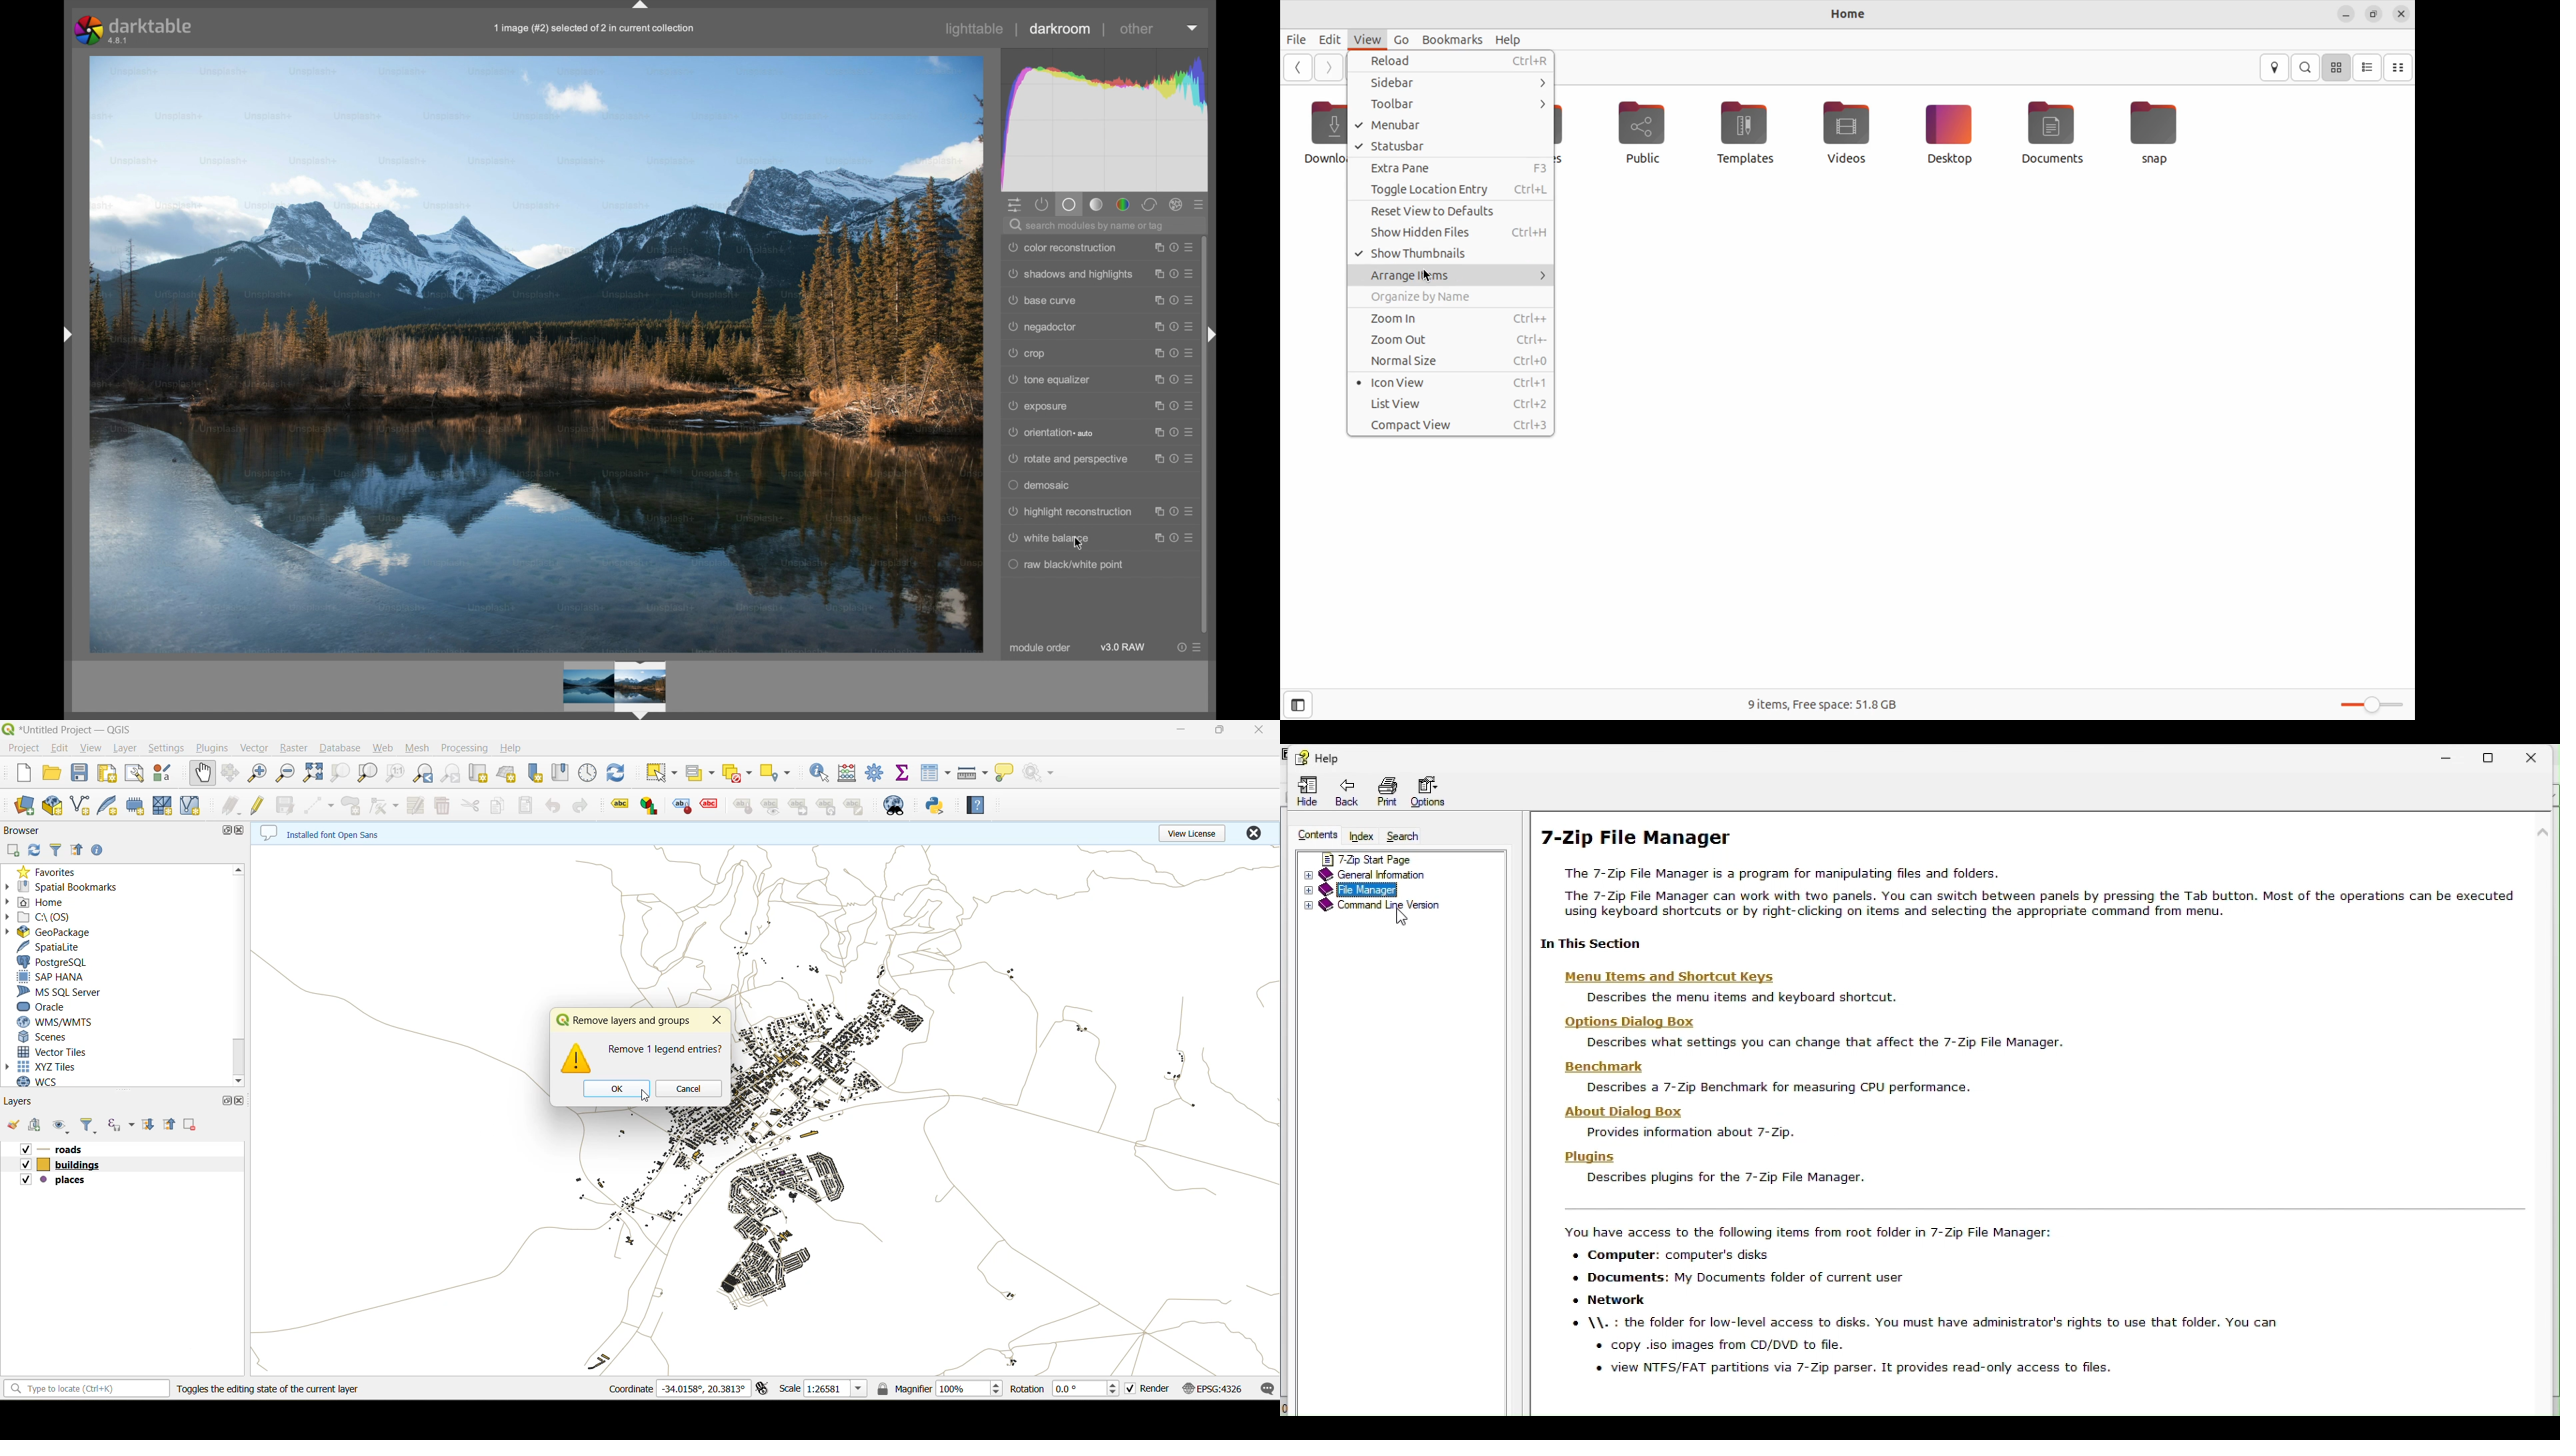 The width and height of the screenshot is (2576, 1456). Describe the element at coordinates (51, 964) in the screenshot. I see `postgresql` at that location.